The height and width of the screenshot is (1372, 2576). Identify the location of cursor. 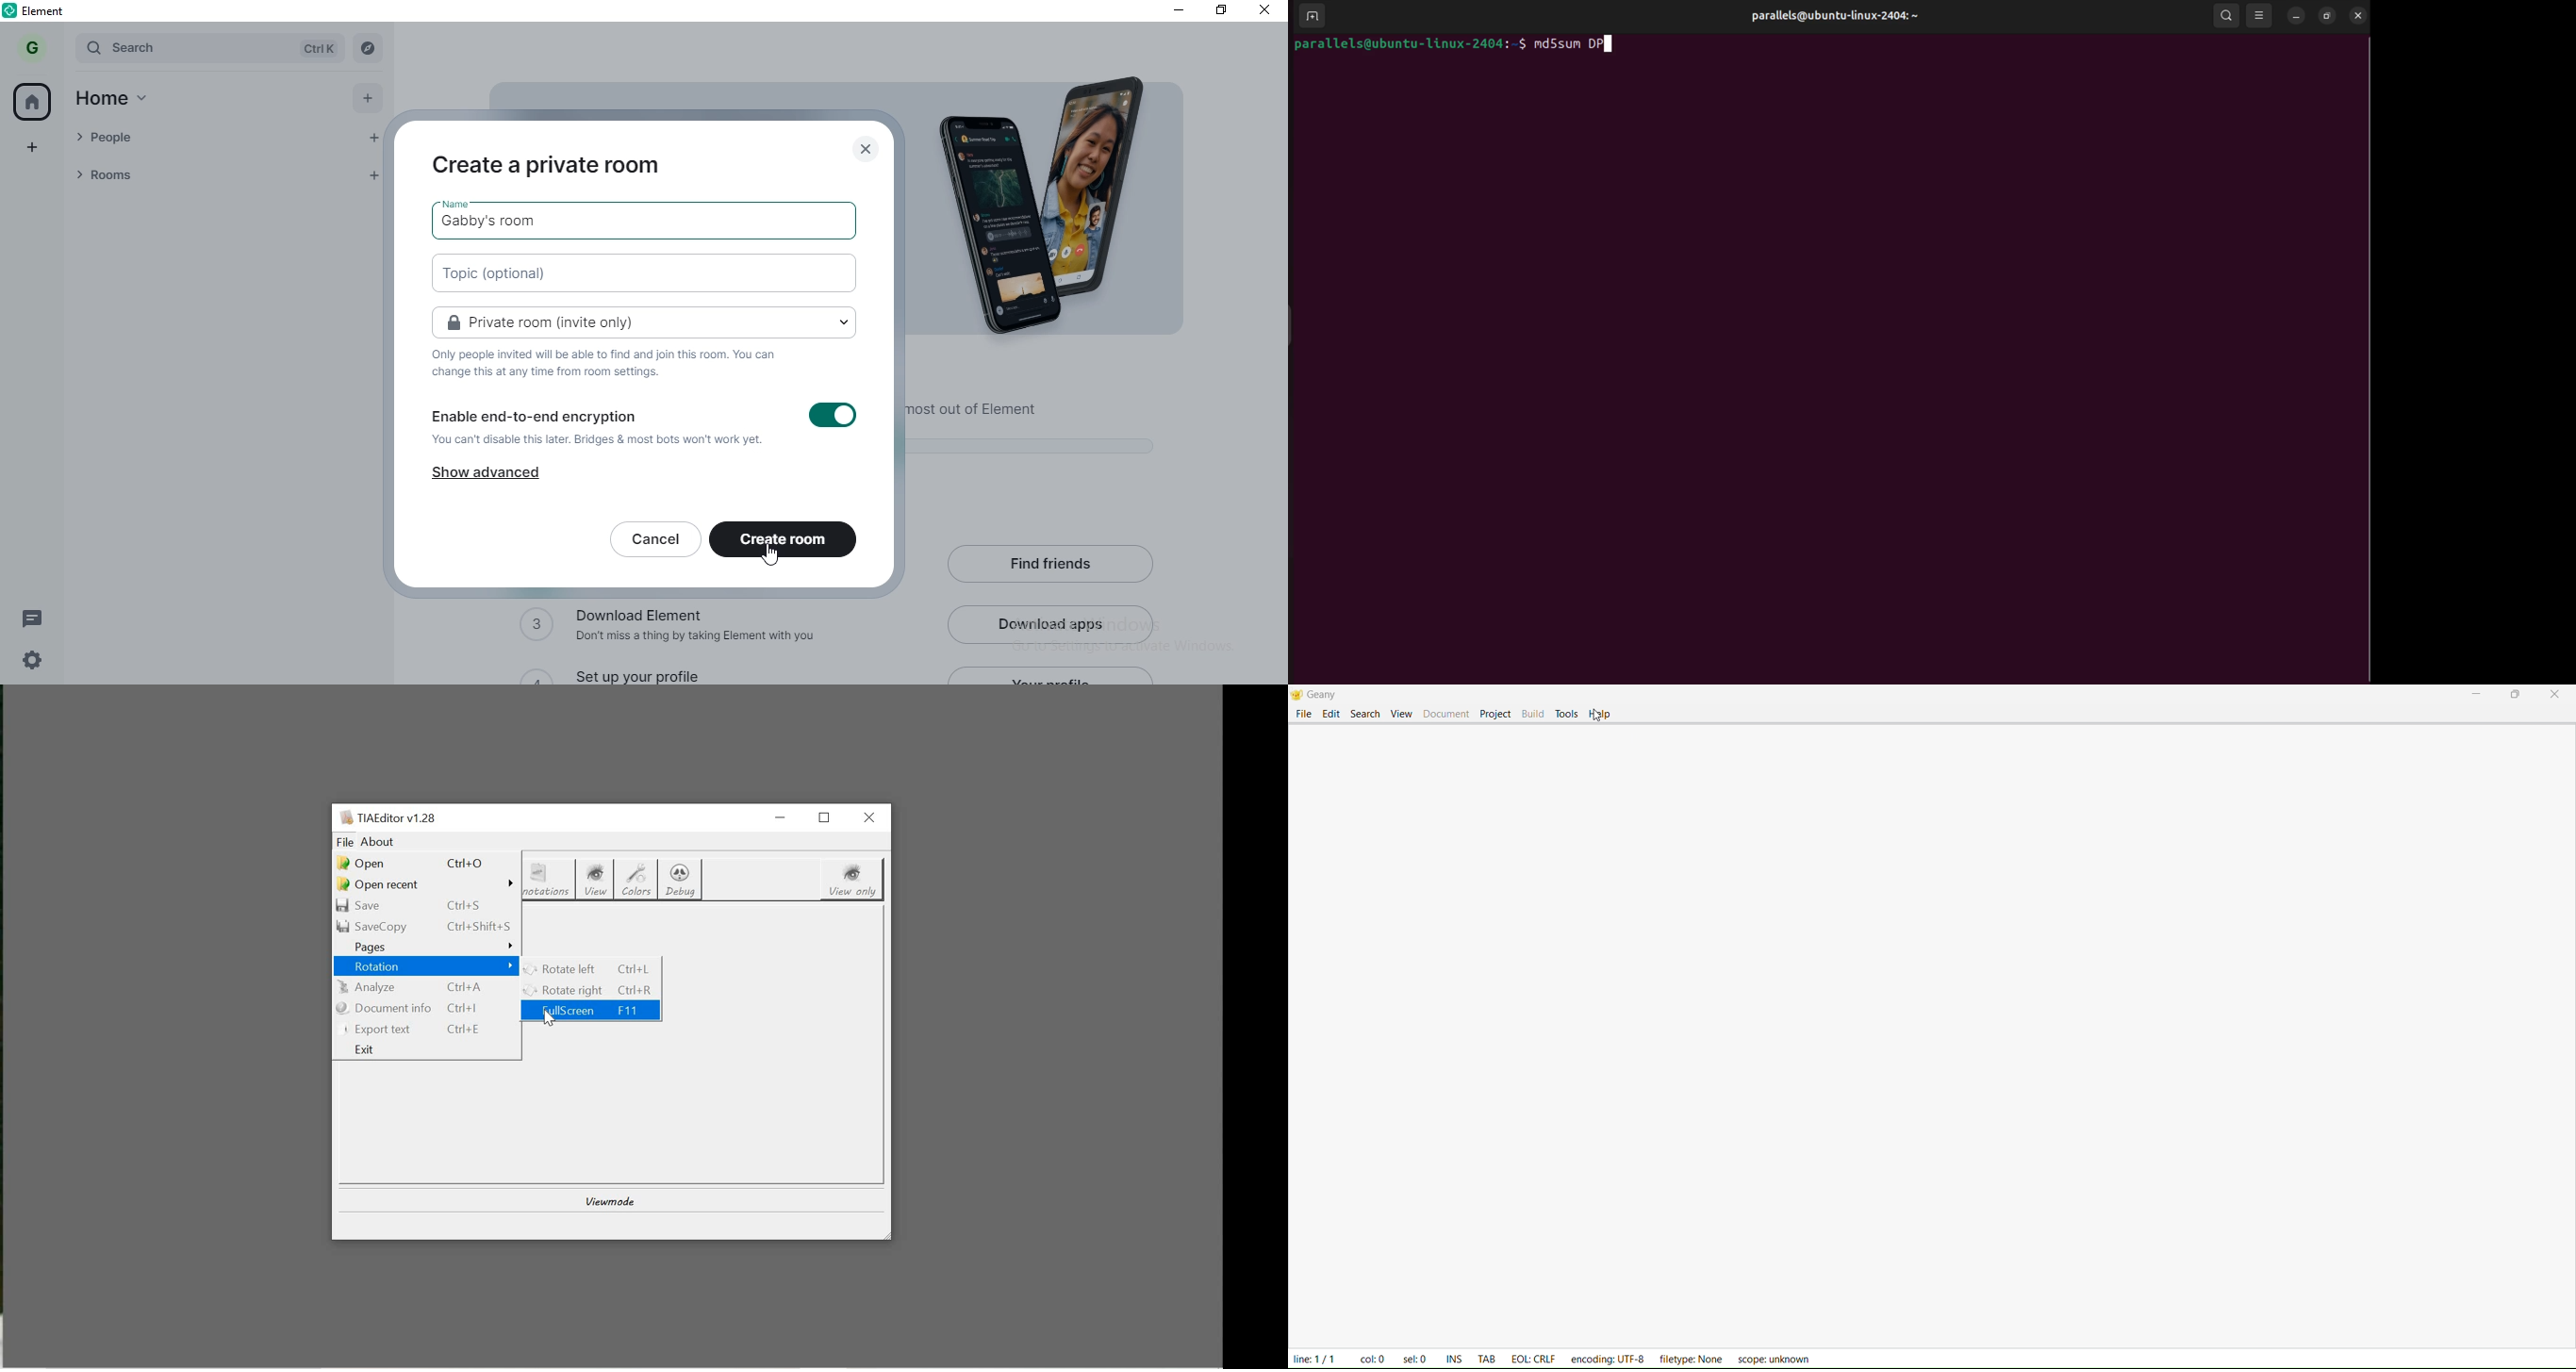
(774, 557).